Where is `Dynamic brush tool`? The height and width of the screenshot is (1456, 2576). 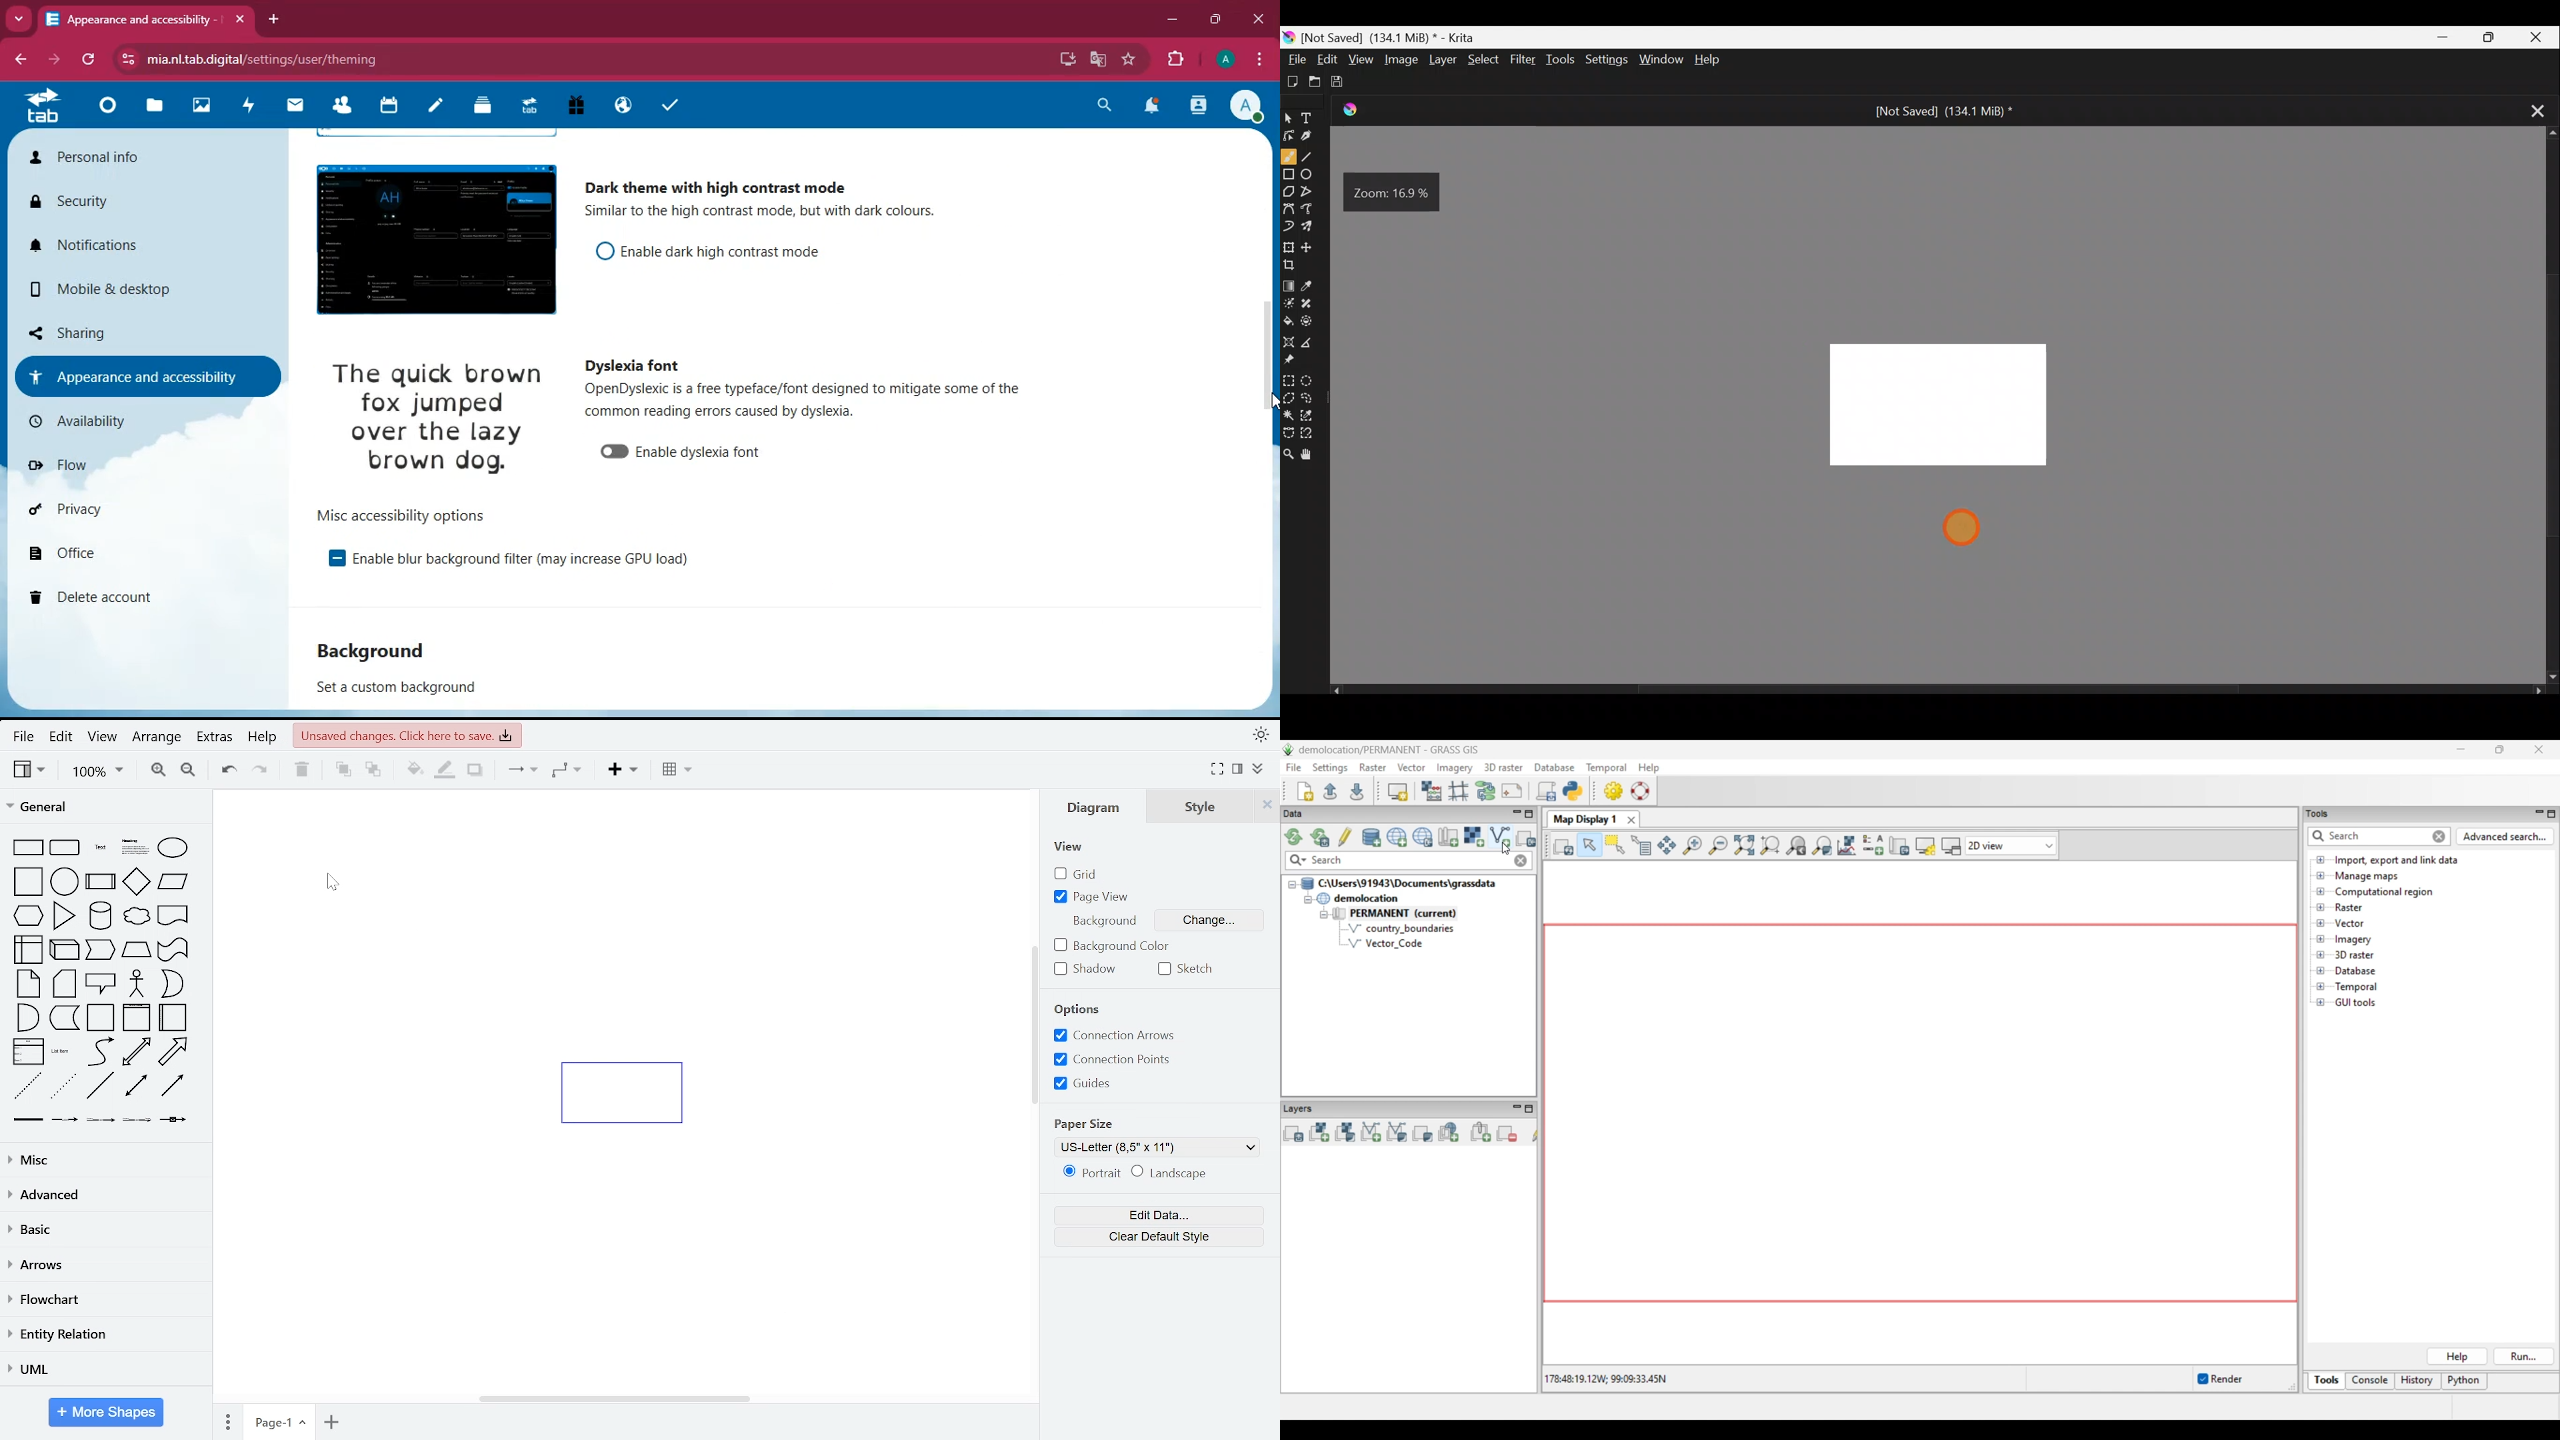 Dynamic brush tool is located at coordinates (1289, 225).